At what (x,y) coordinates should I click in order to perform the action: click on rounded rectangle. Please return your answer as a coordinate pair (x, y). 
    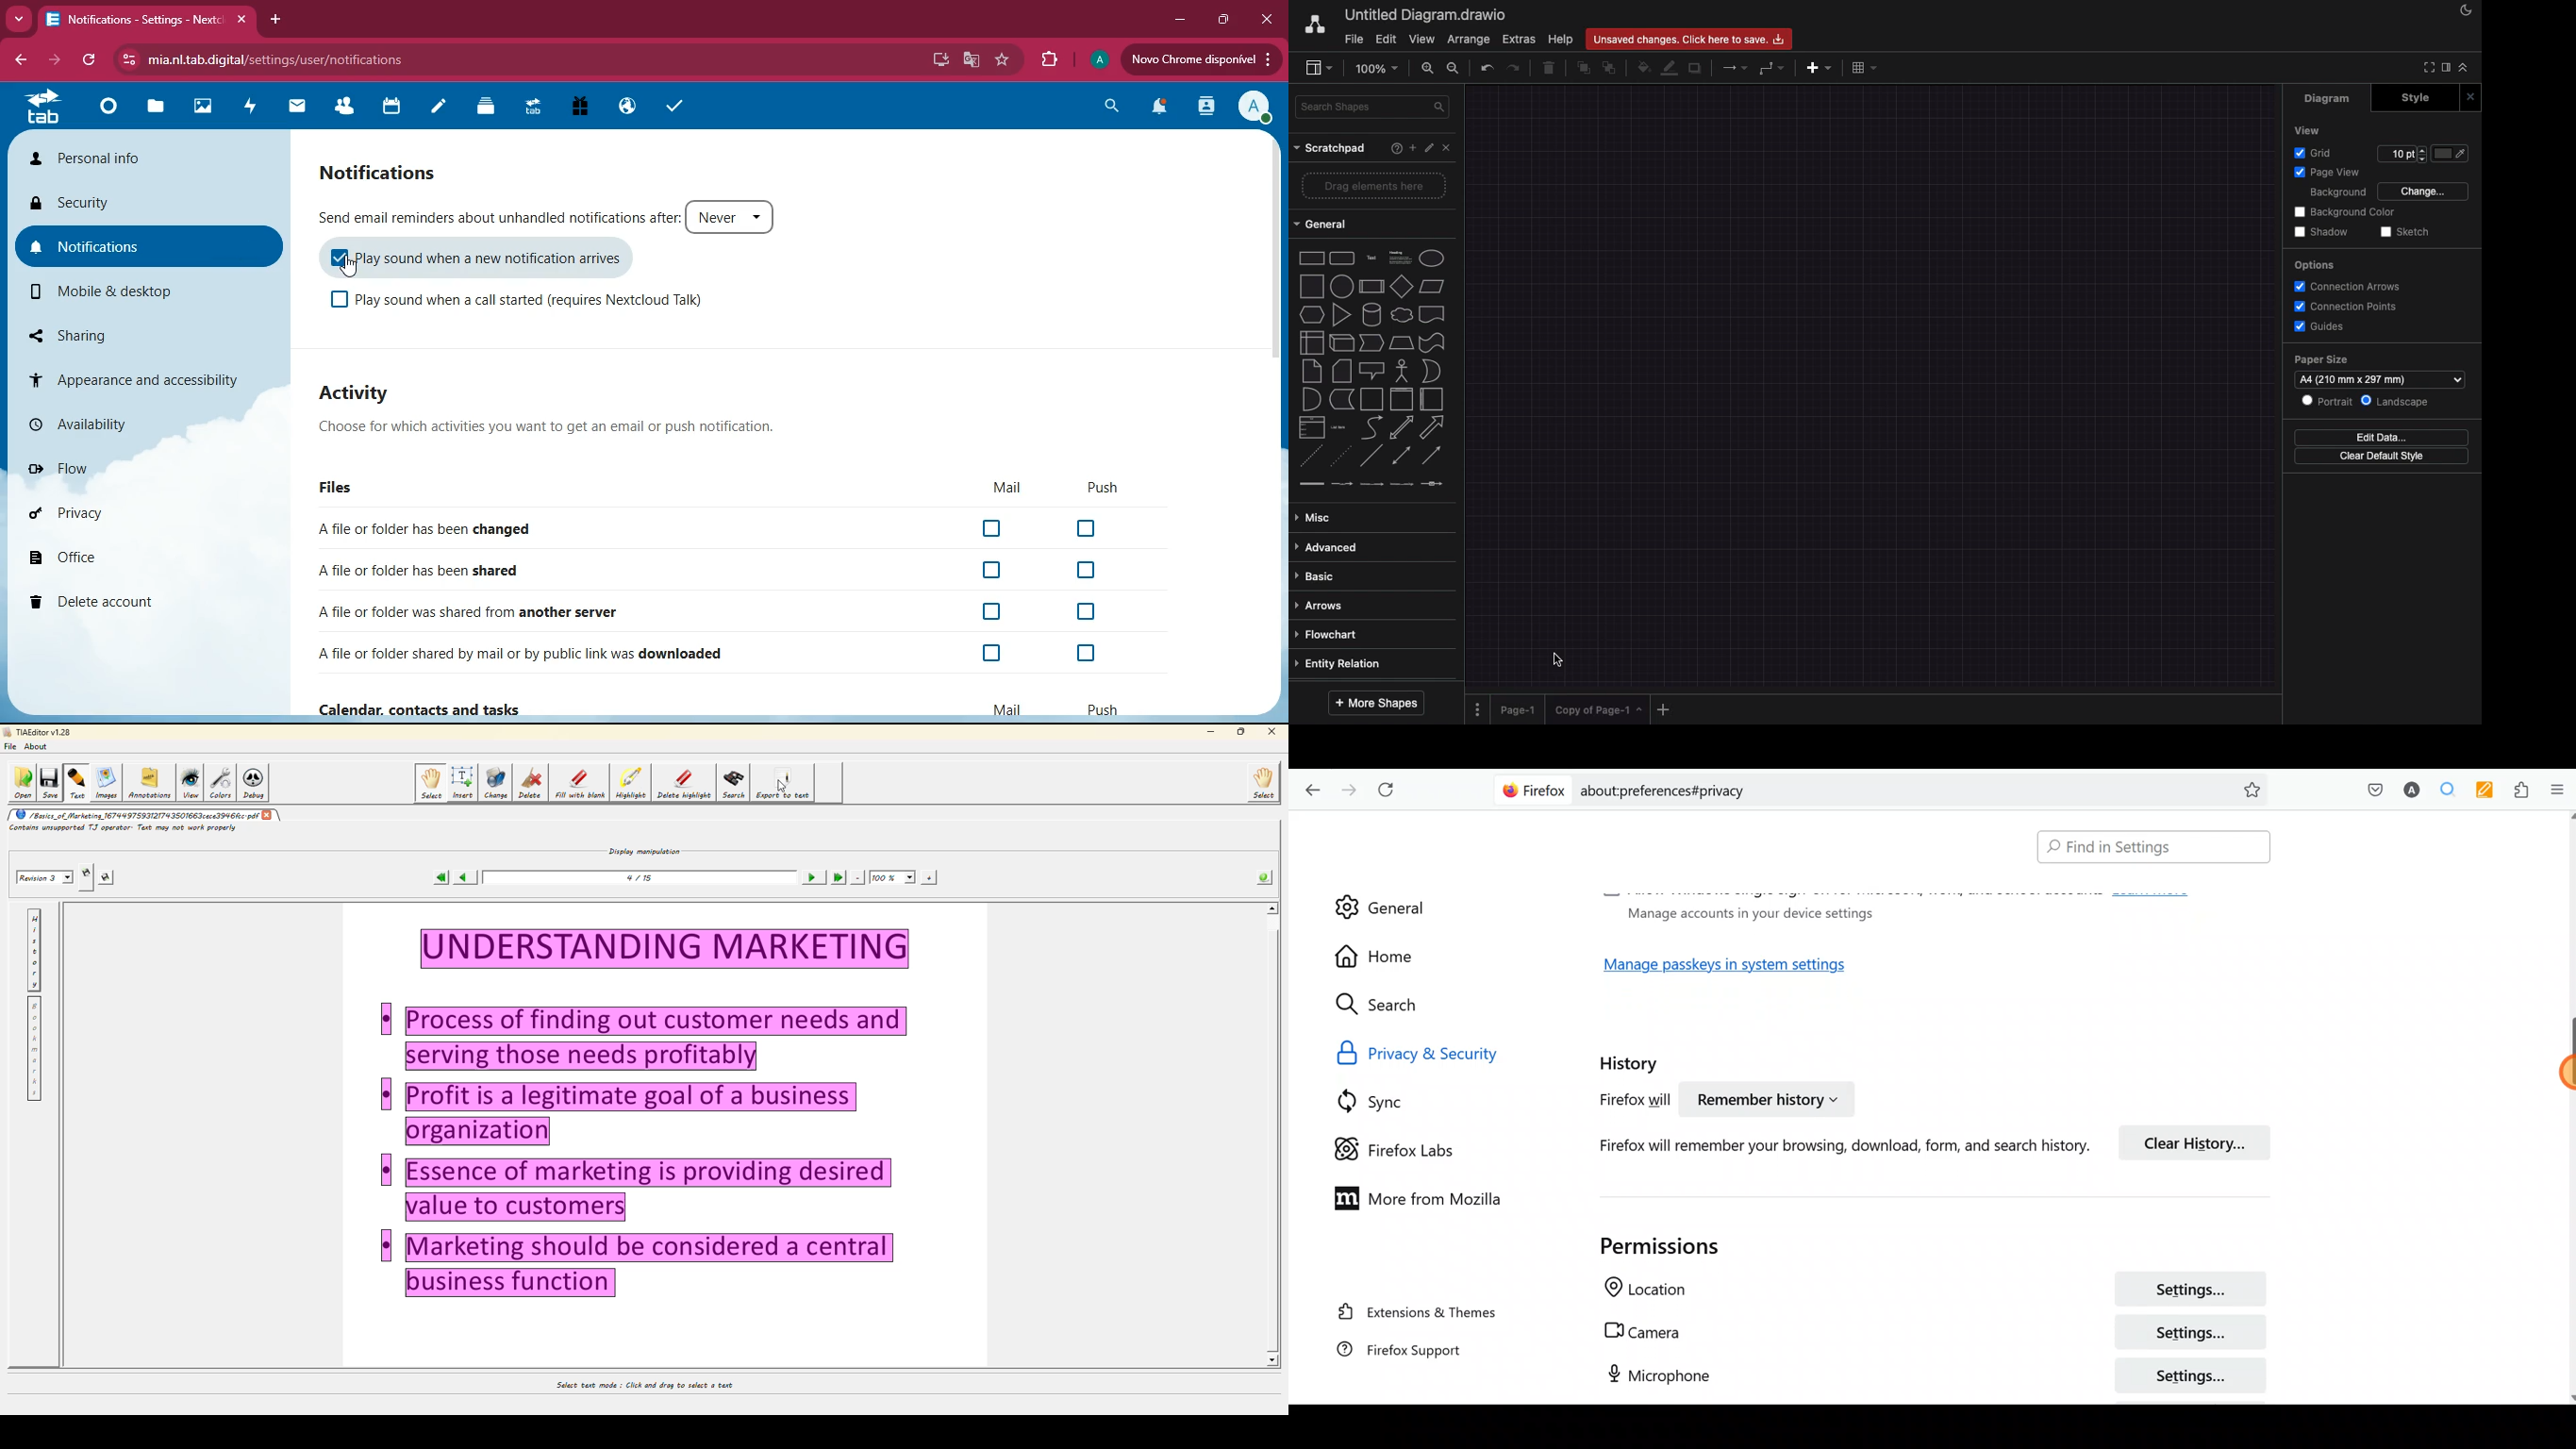
    Looking at the image, I should click on (1343, 259).